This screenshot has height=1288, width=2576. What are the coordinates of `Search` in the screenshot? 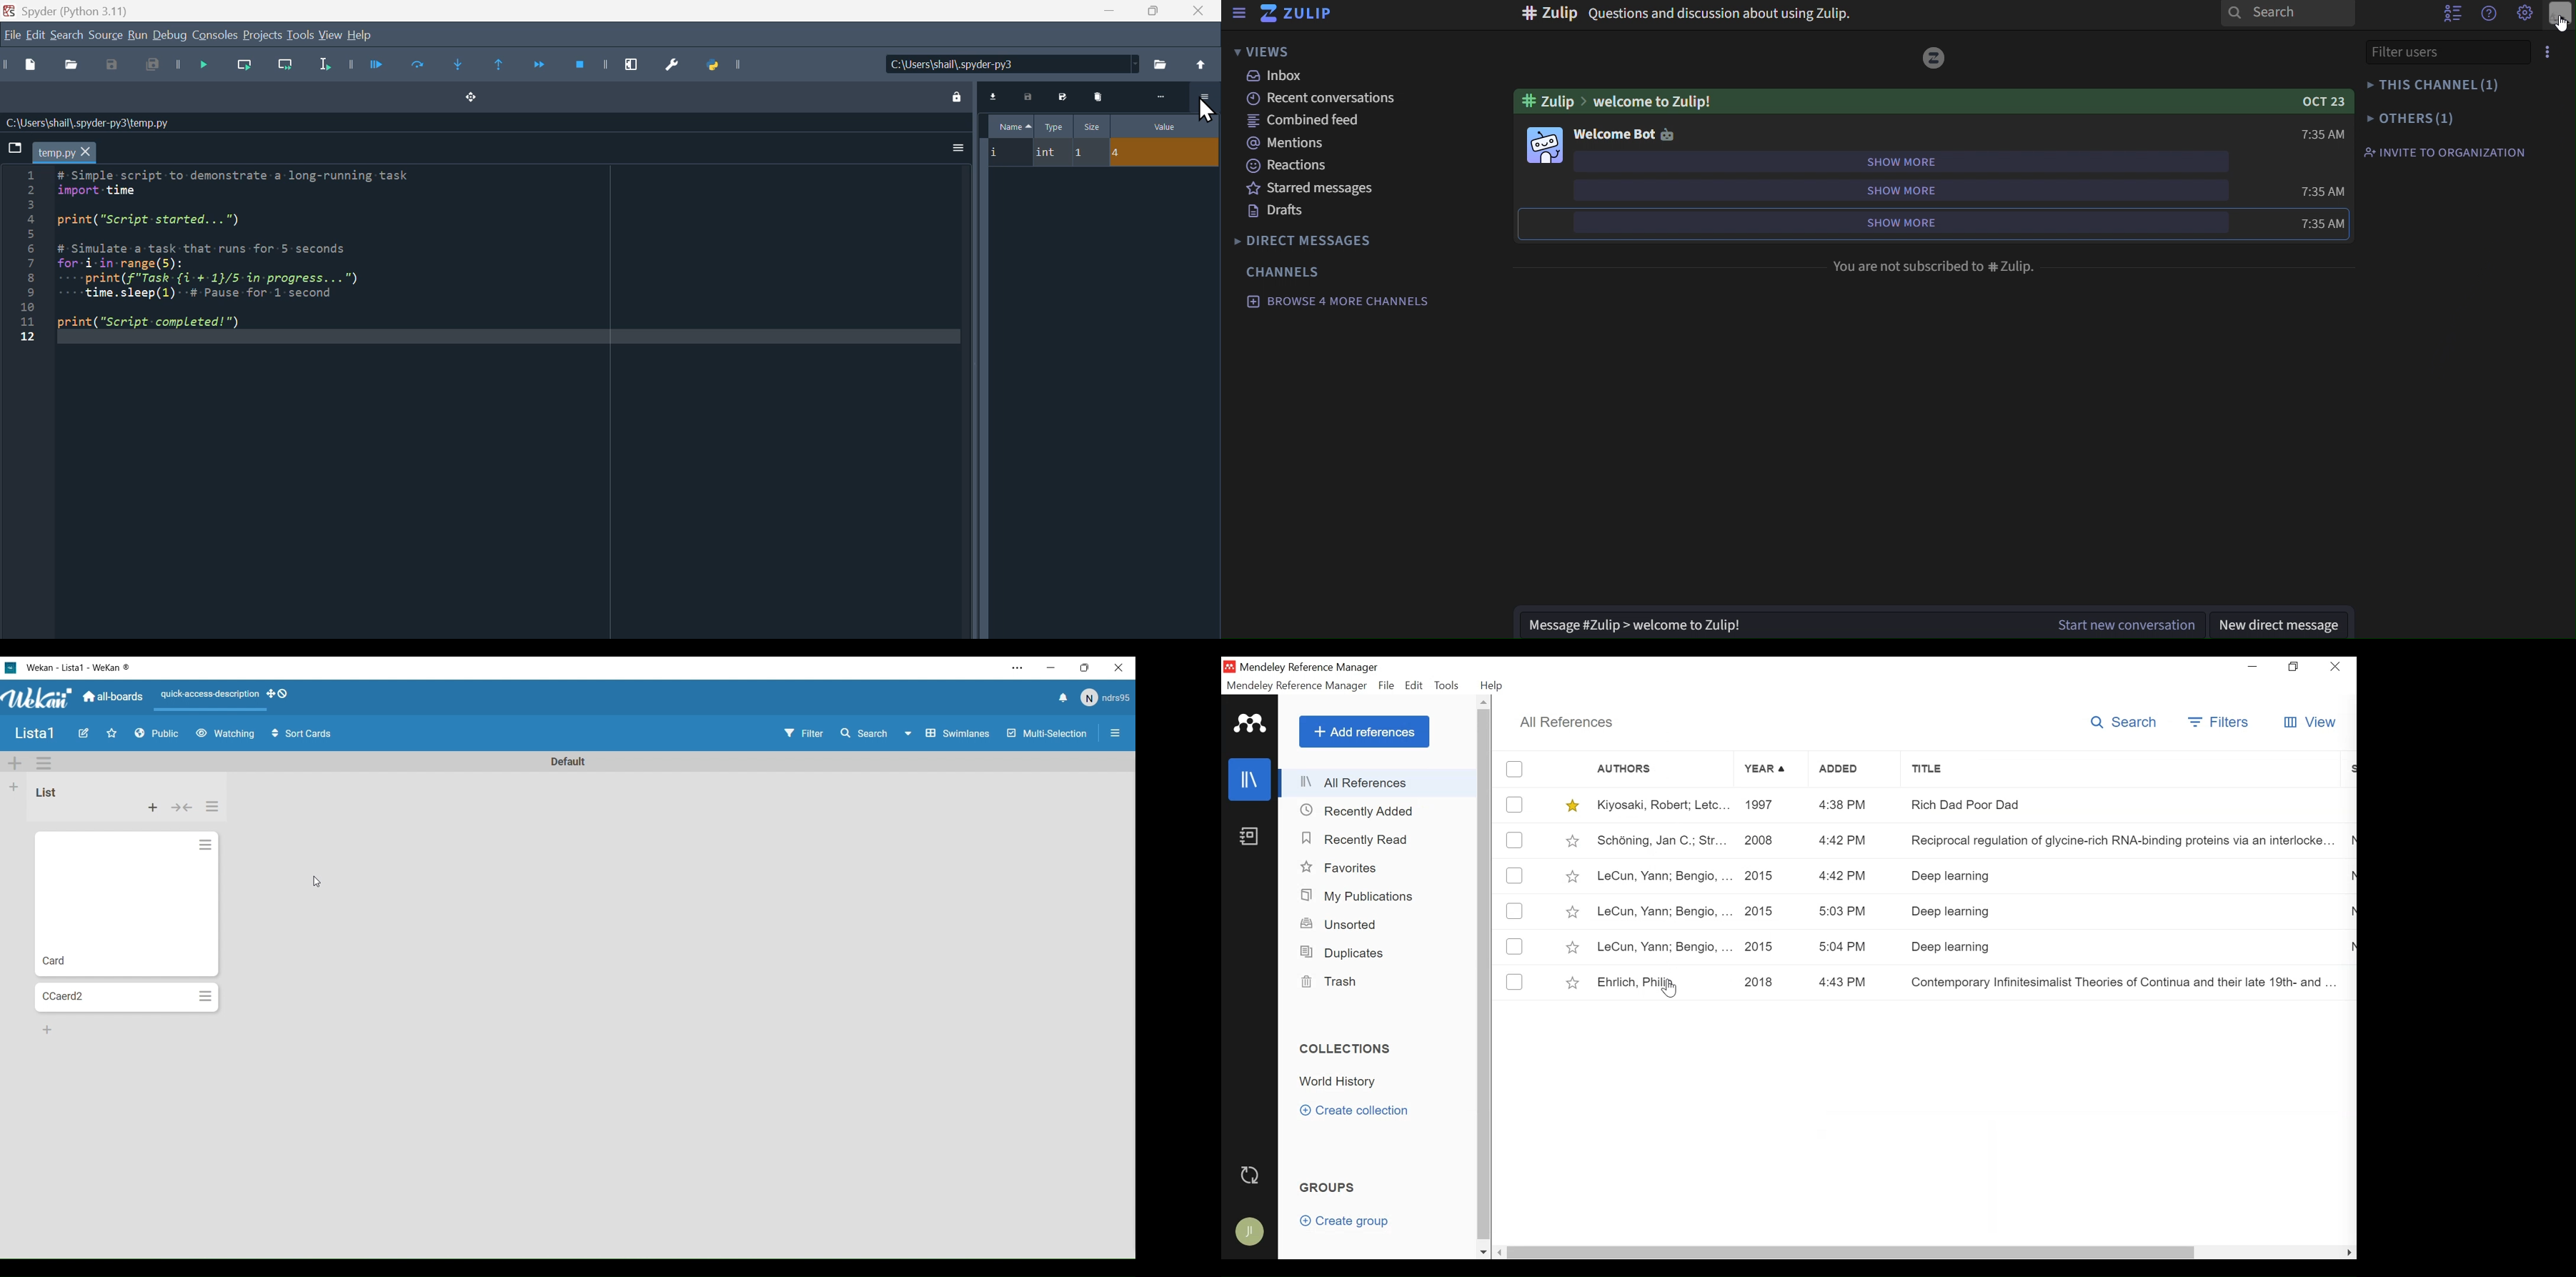 It's located at (67, 34).